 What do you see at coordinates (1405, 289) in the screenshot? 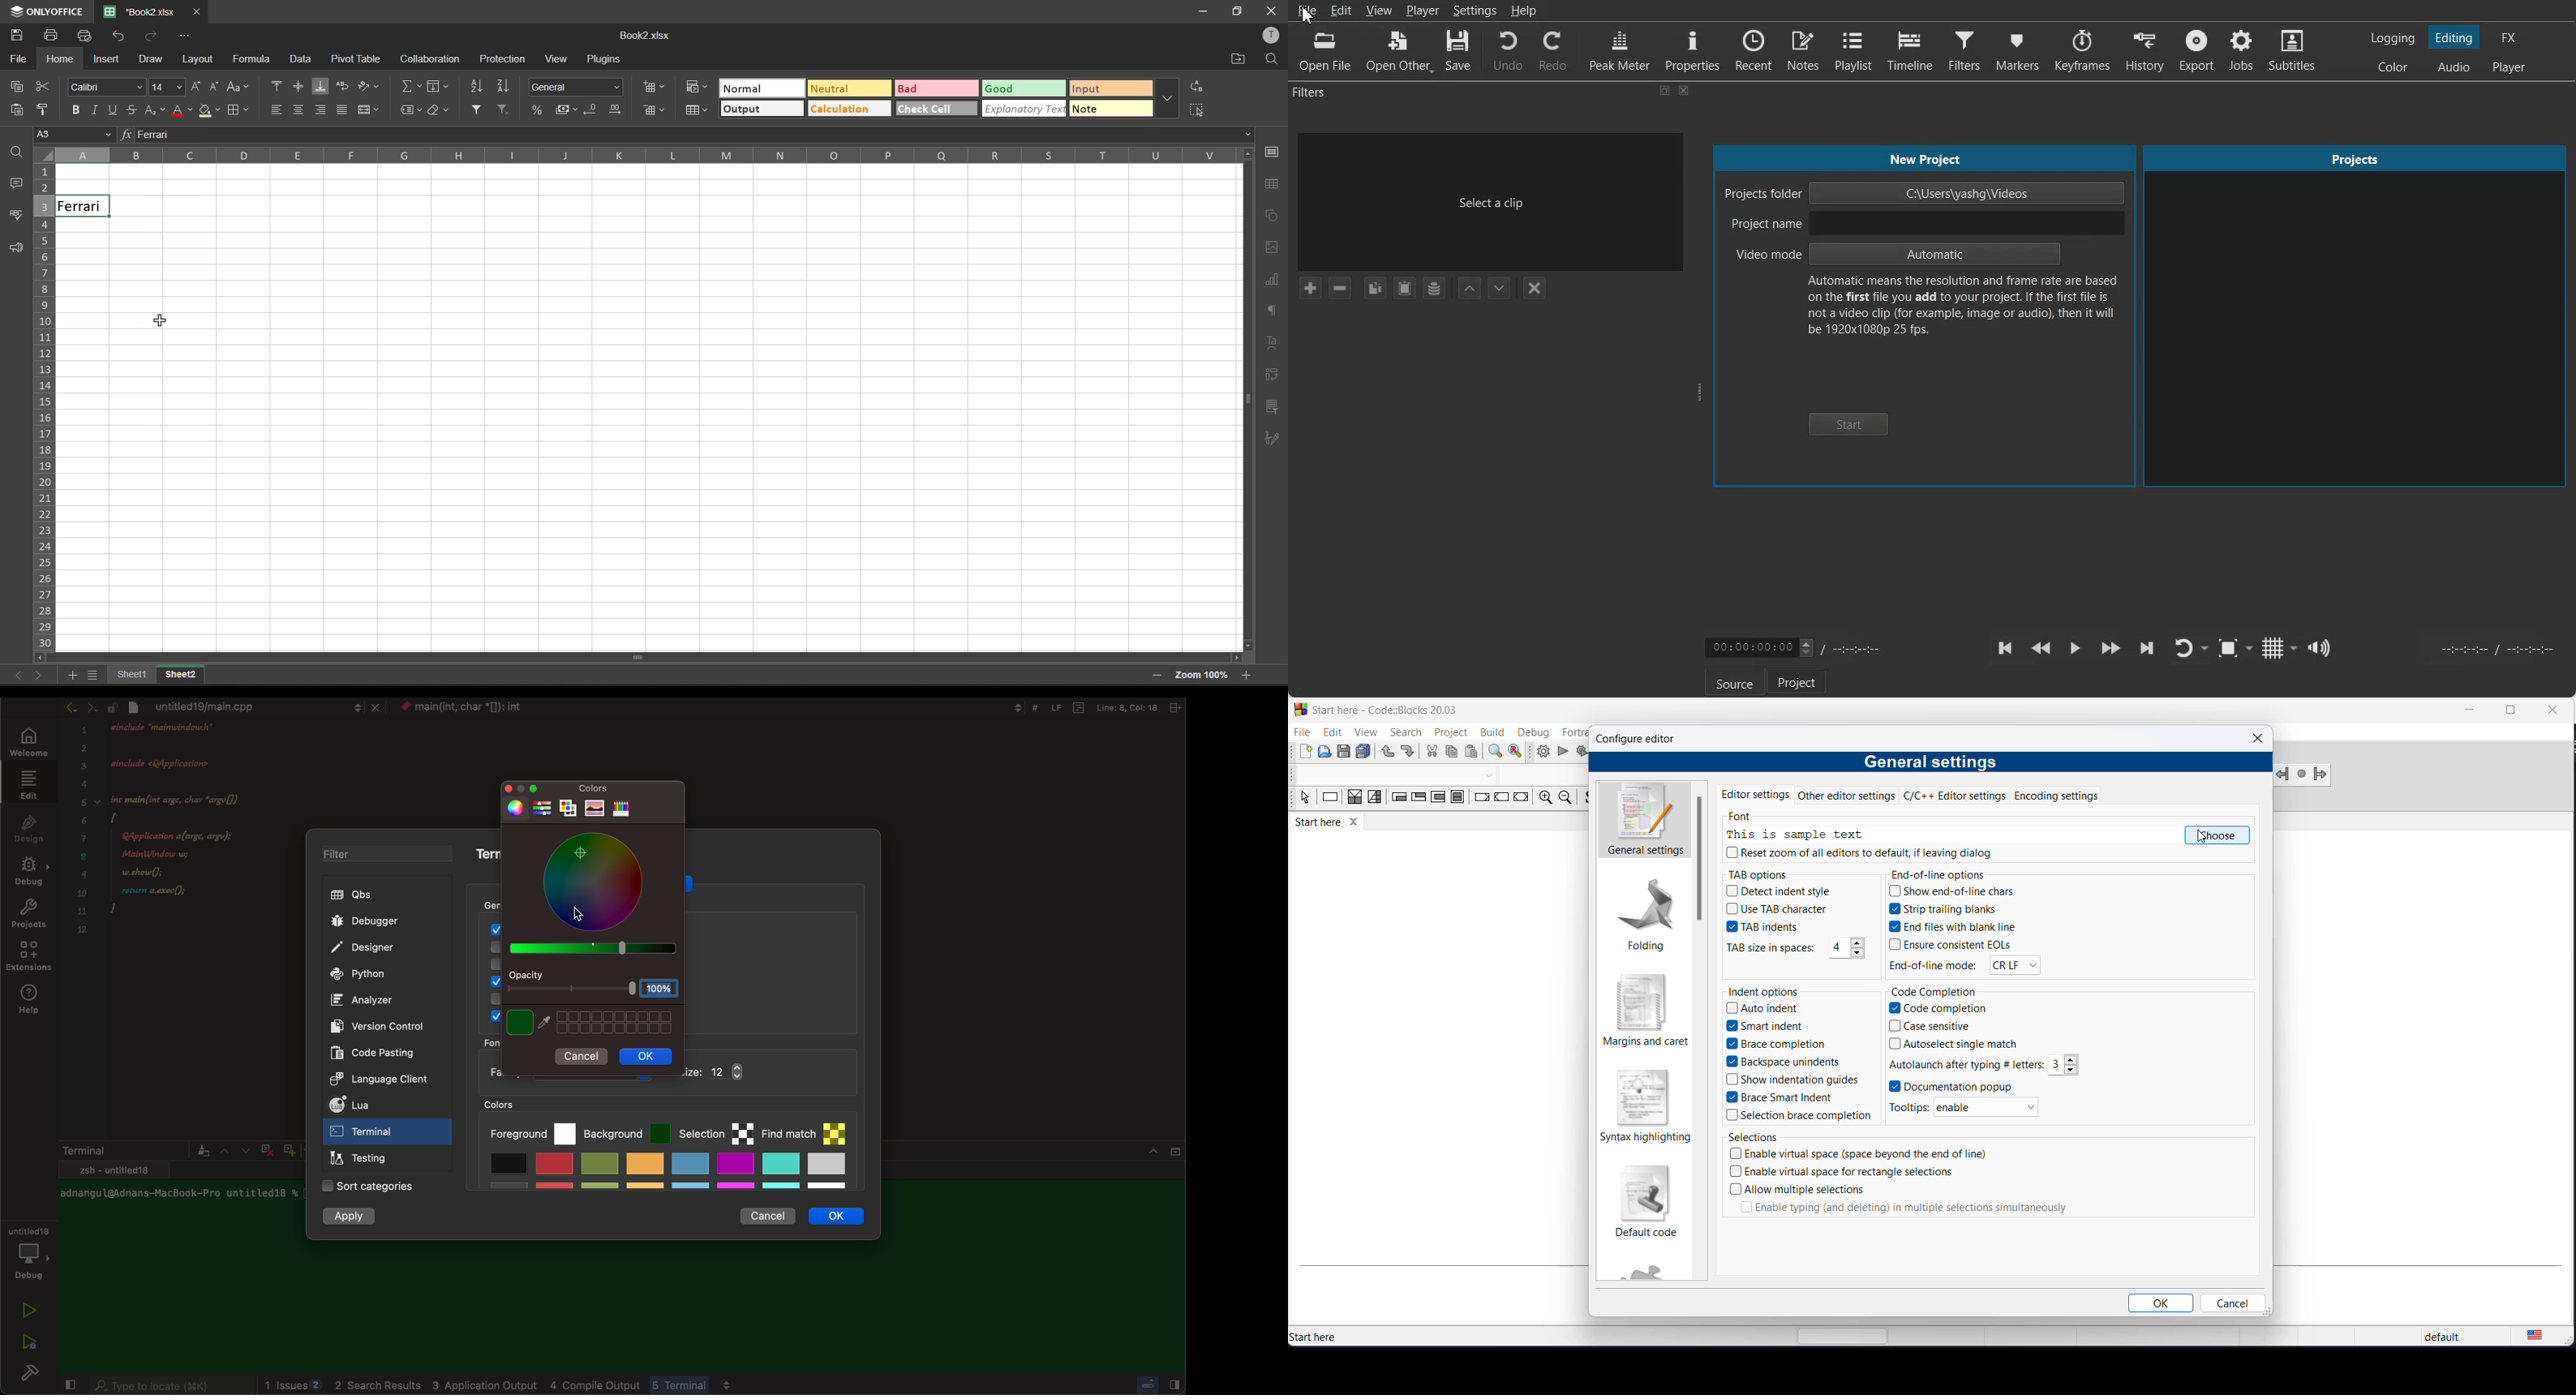
I see `Paste Filters` at bounding box center [1405, 289].